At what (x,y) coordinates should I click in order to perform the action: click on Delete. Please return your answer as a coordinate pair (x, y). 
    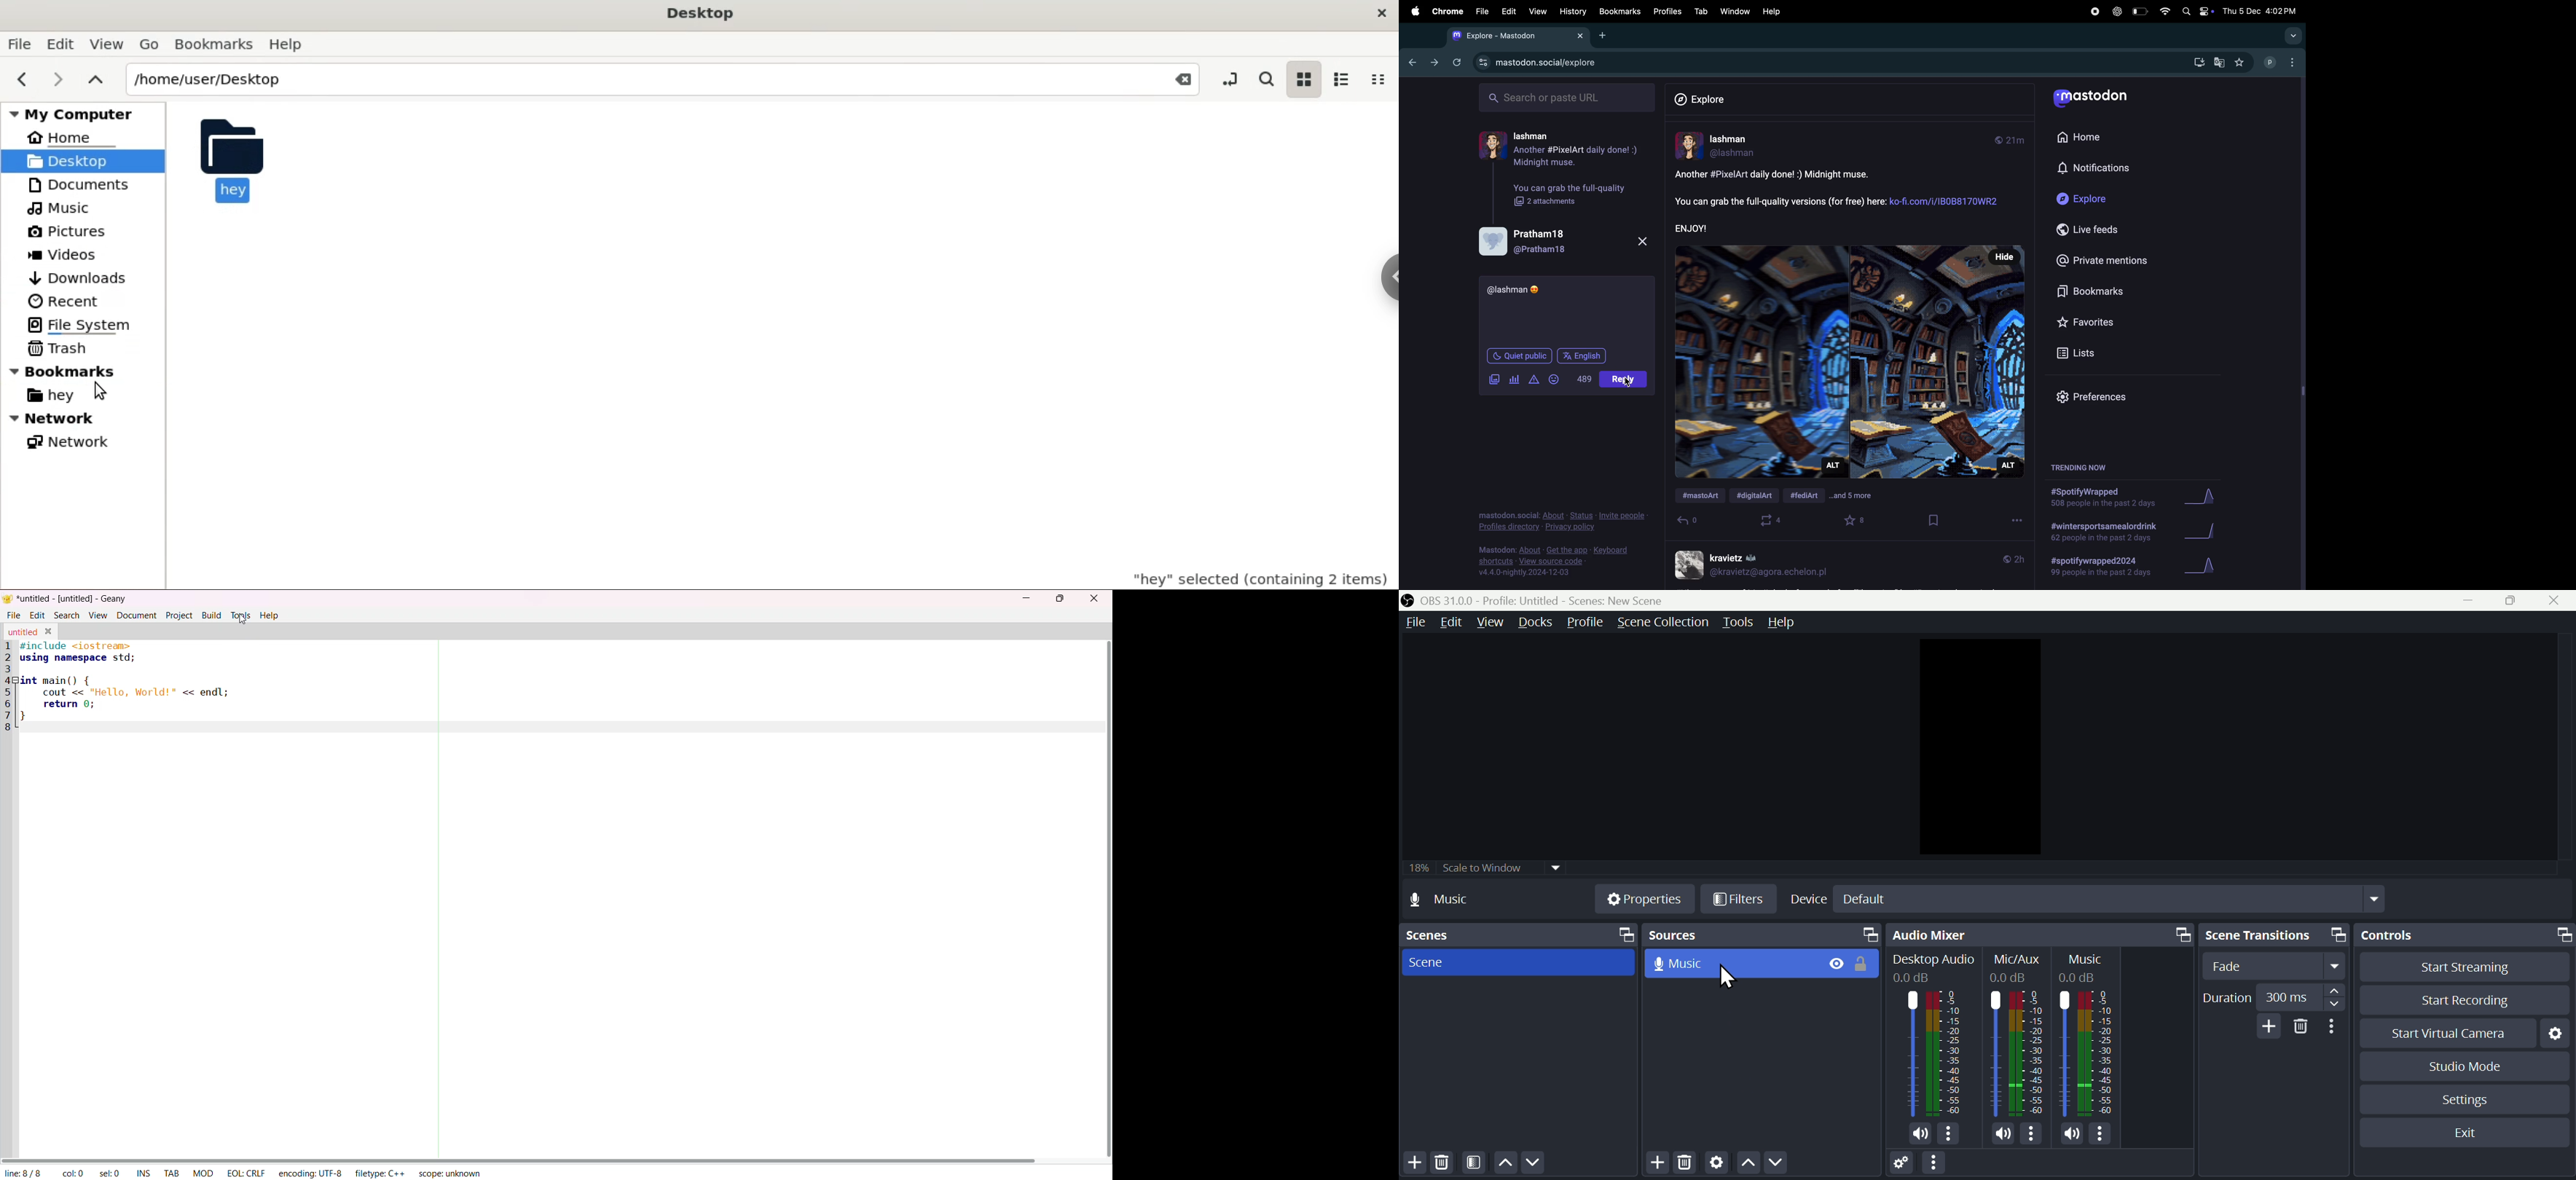
    Looking at the image, I should click on (1686, 1165).